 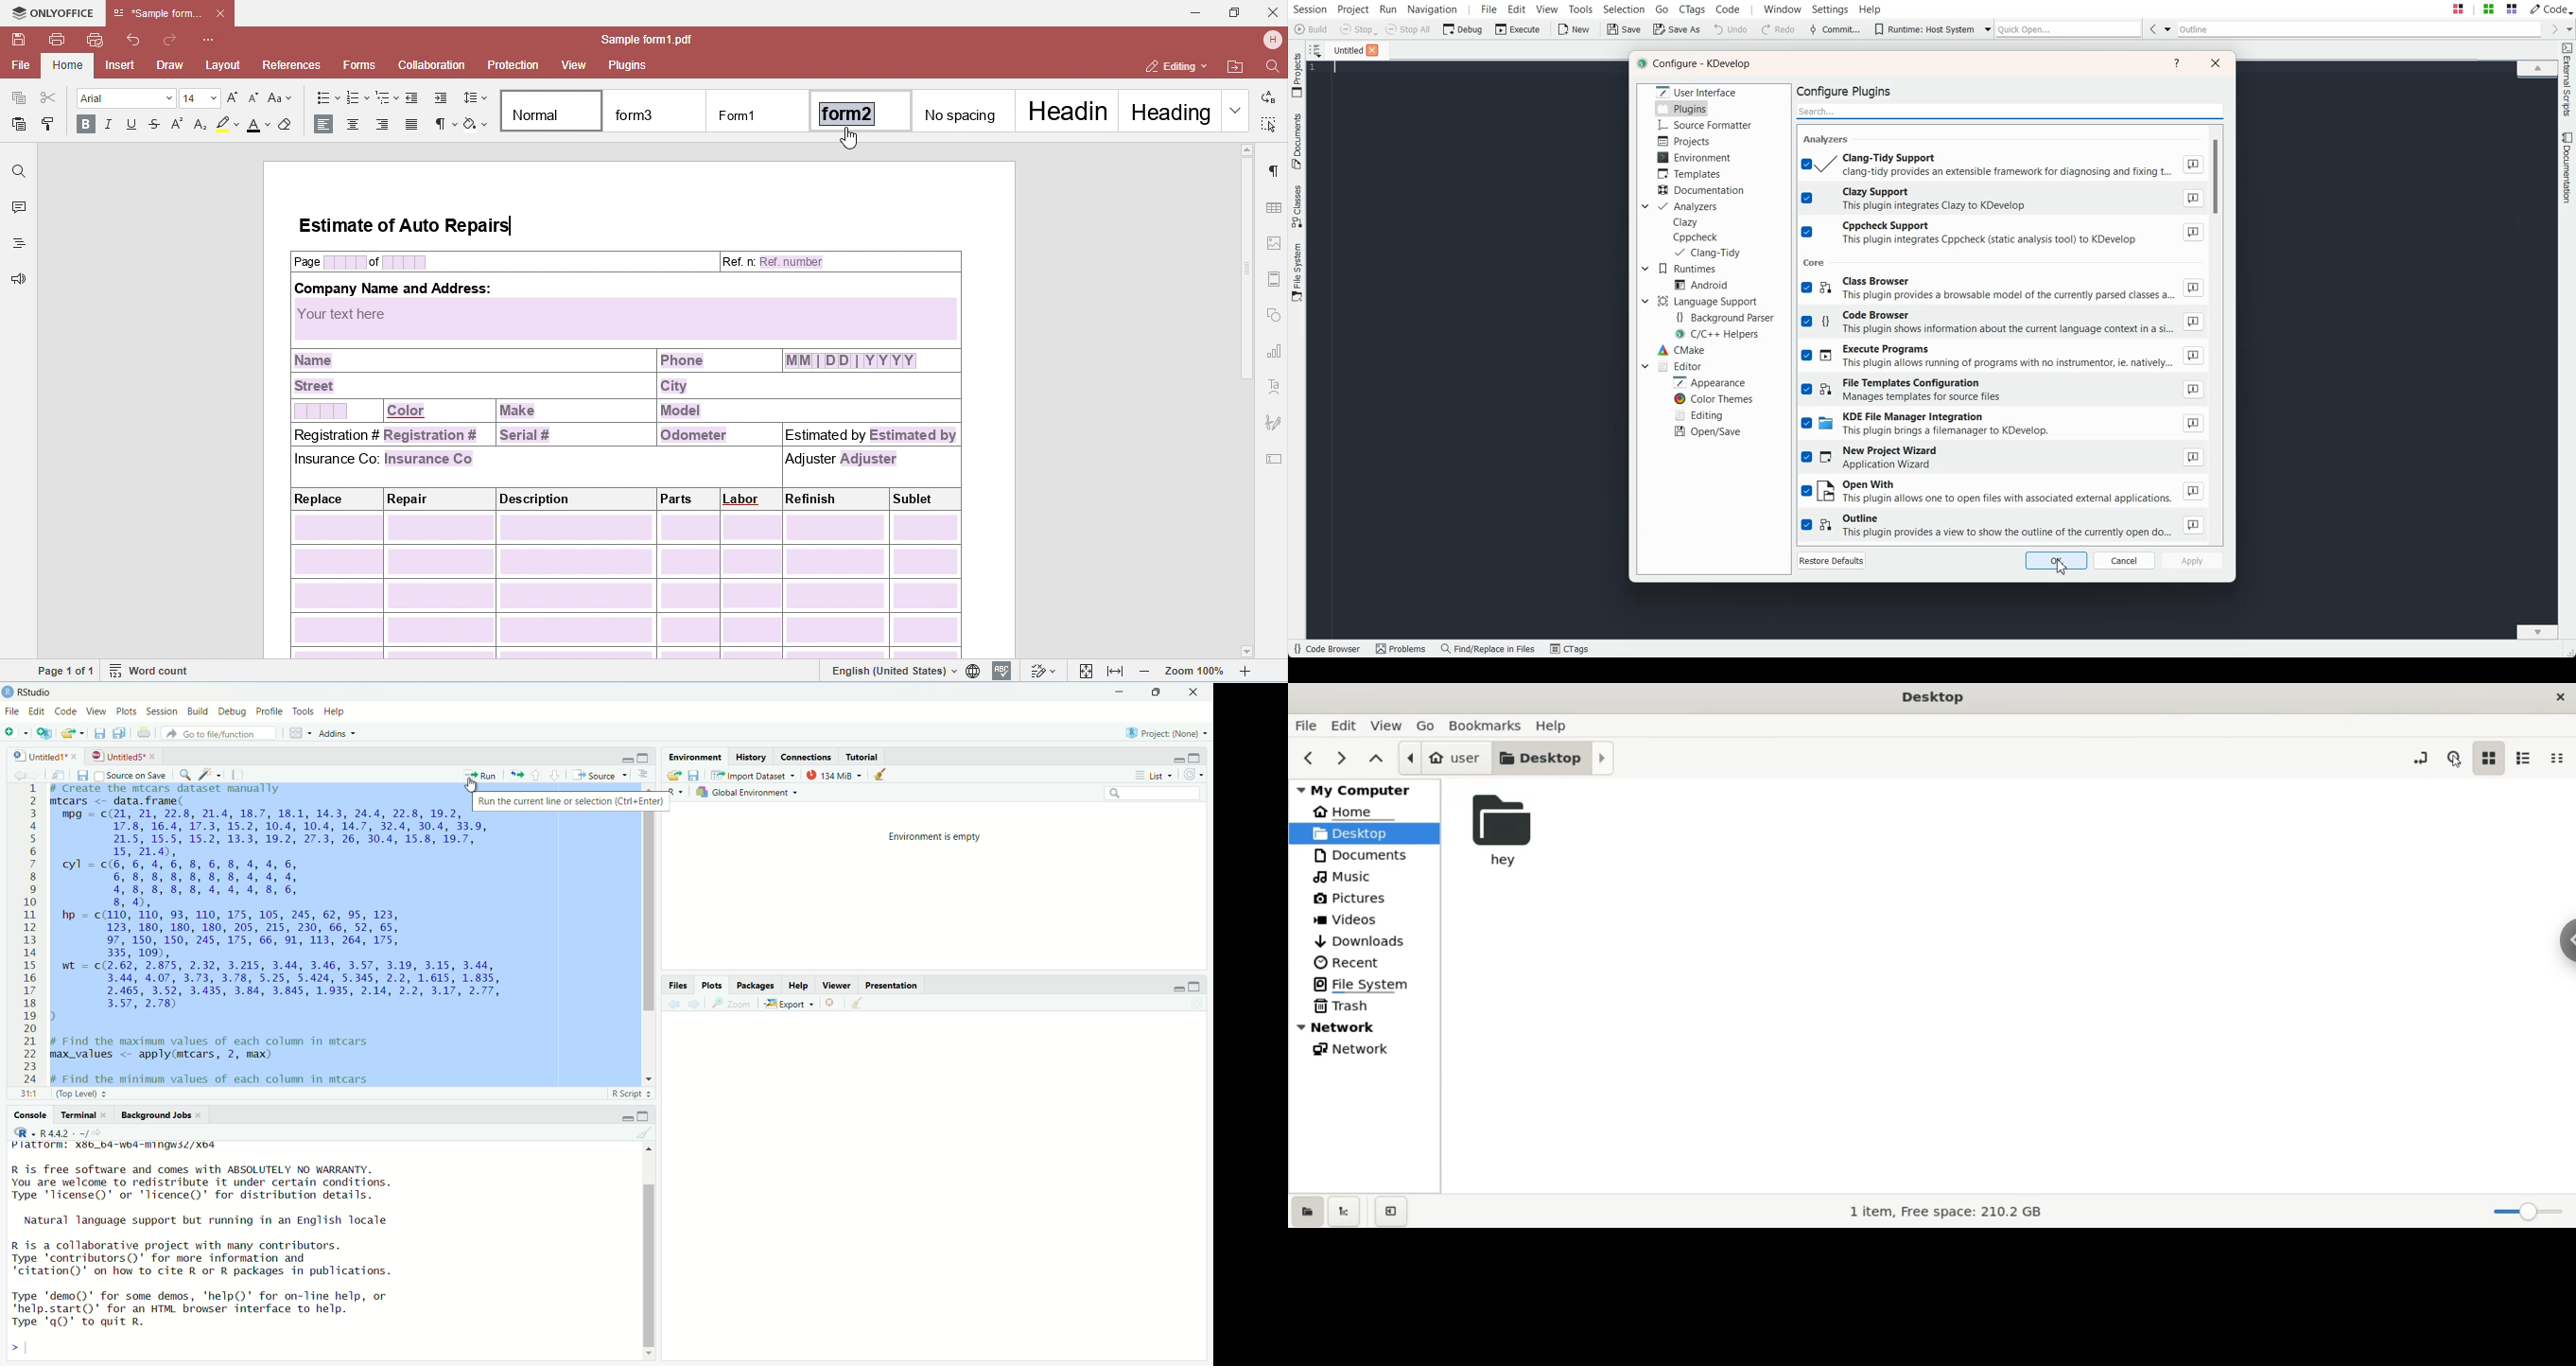 I want to click on zoom, so click(x=2530, y=1212).